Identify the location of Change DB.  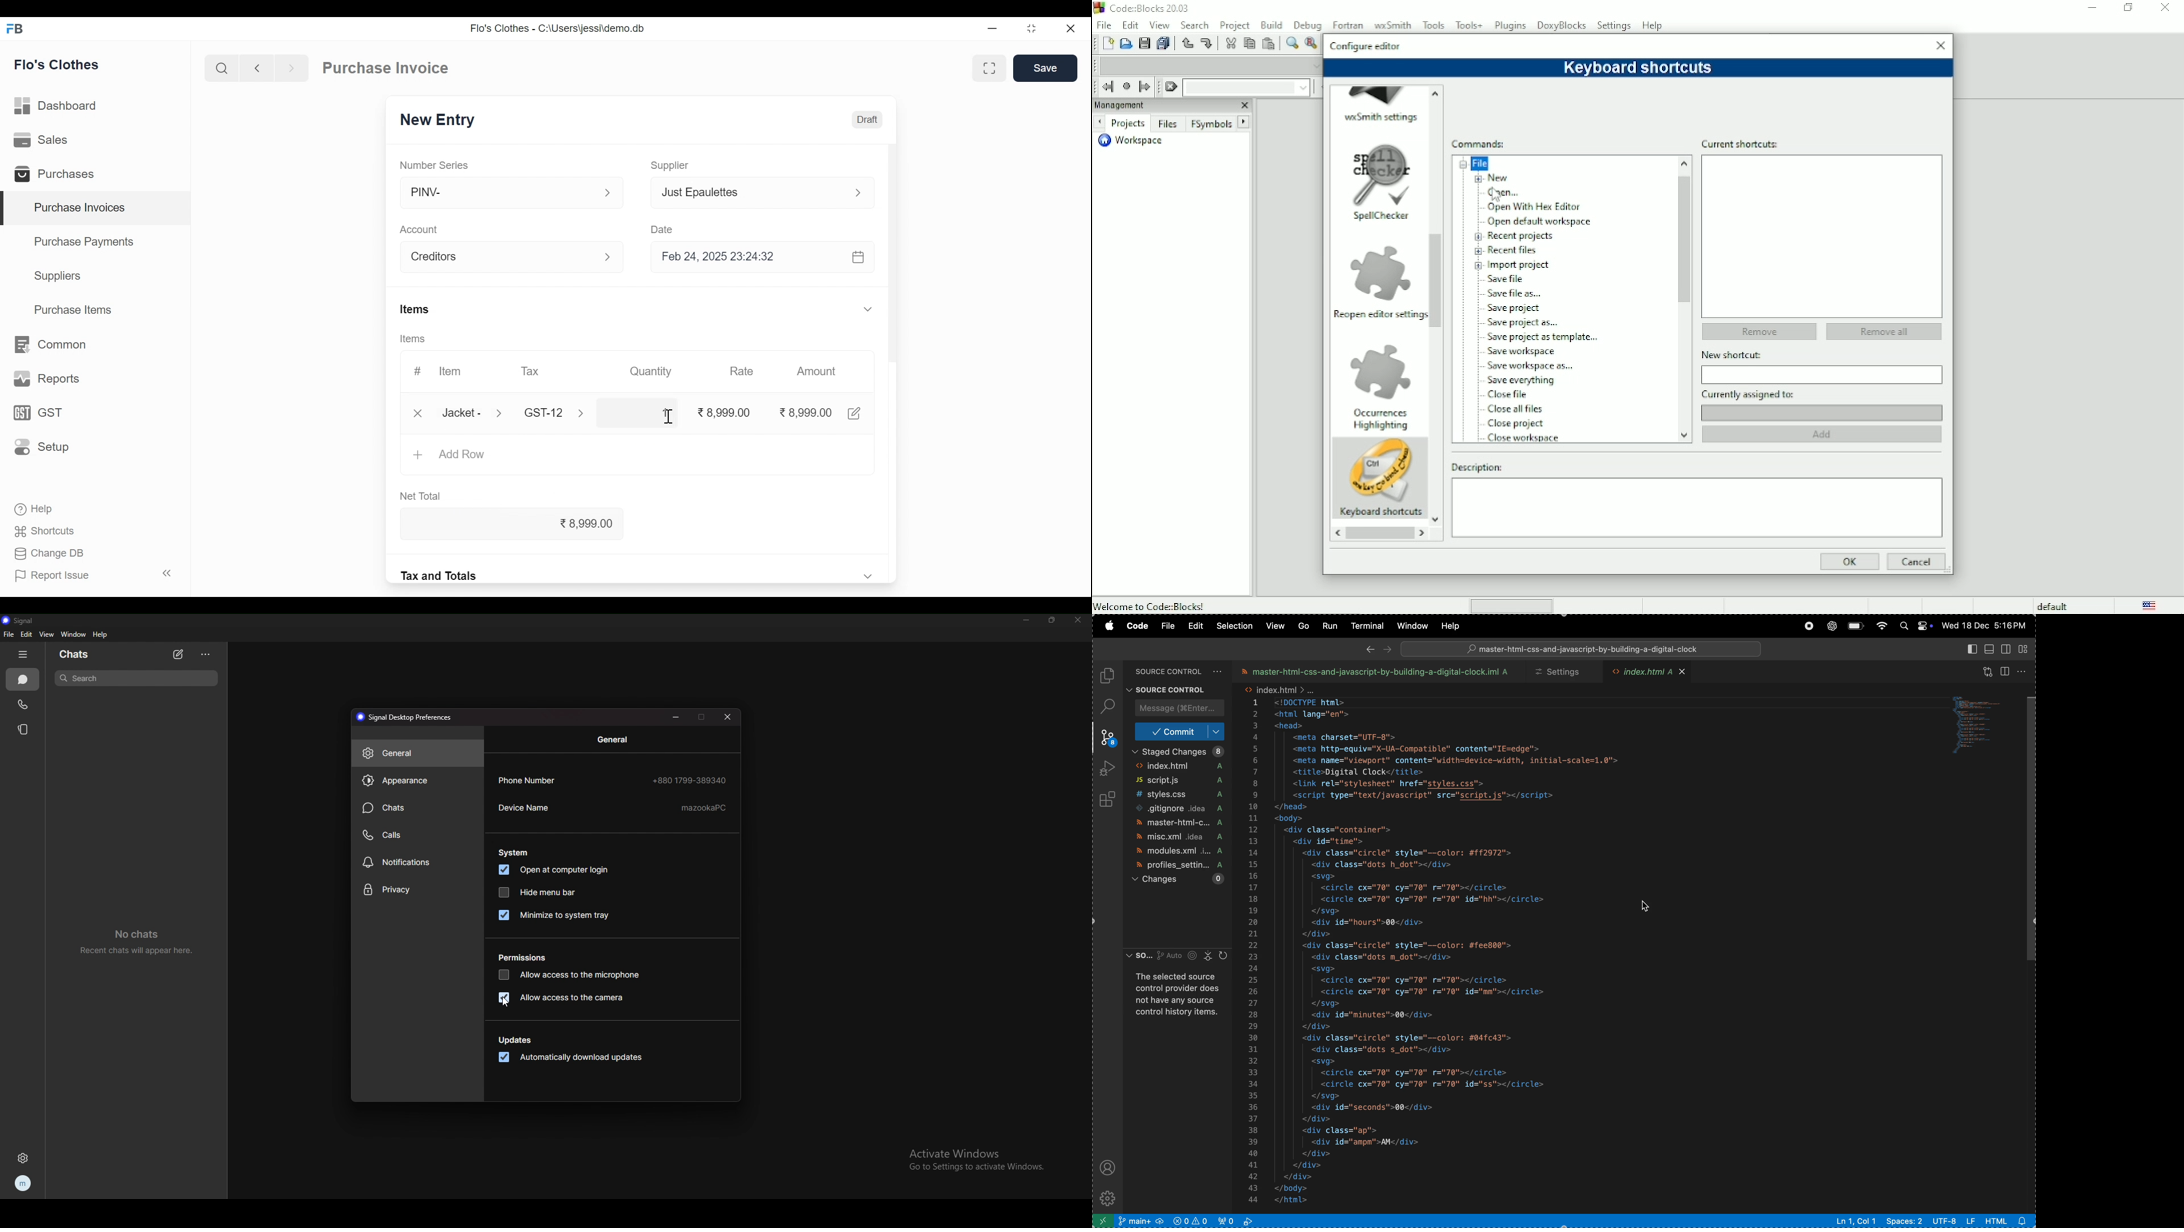
(50, 553).